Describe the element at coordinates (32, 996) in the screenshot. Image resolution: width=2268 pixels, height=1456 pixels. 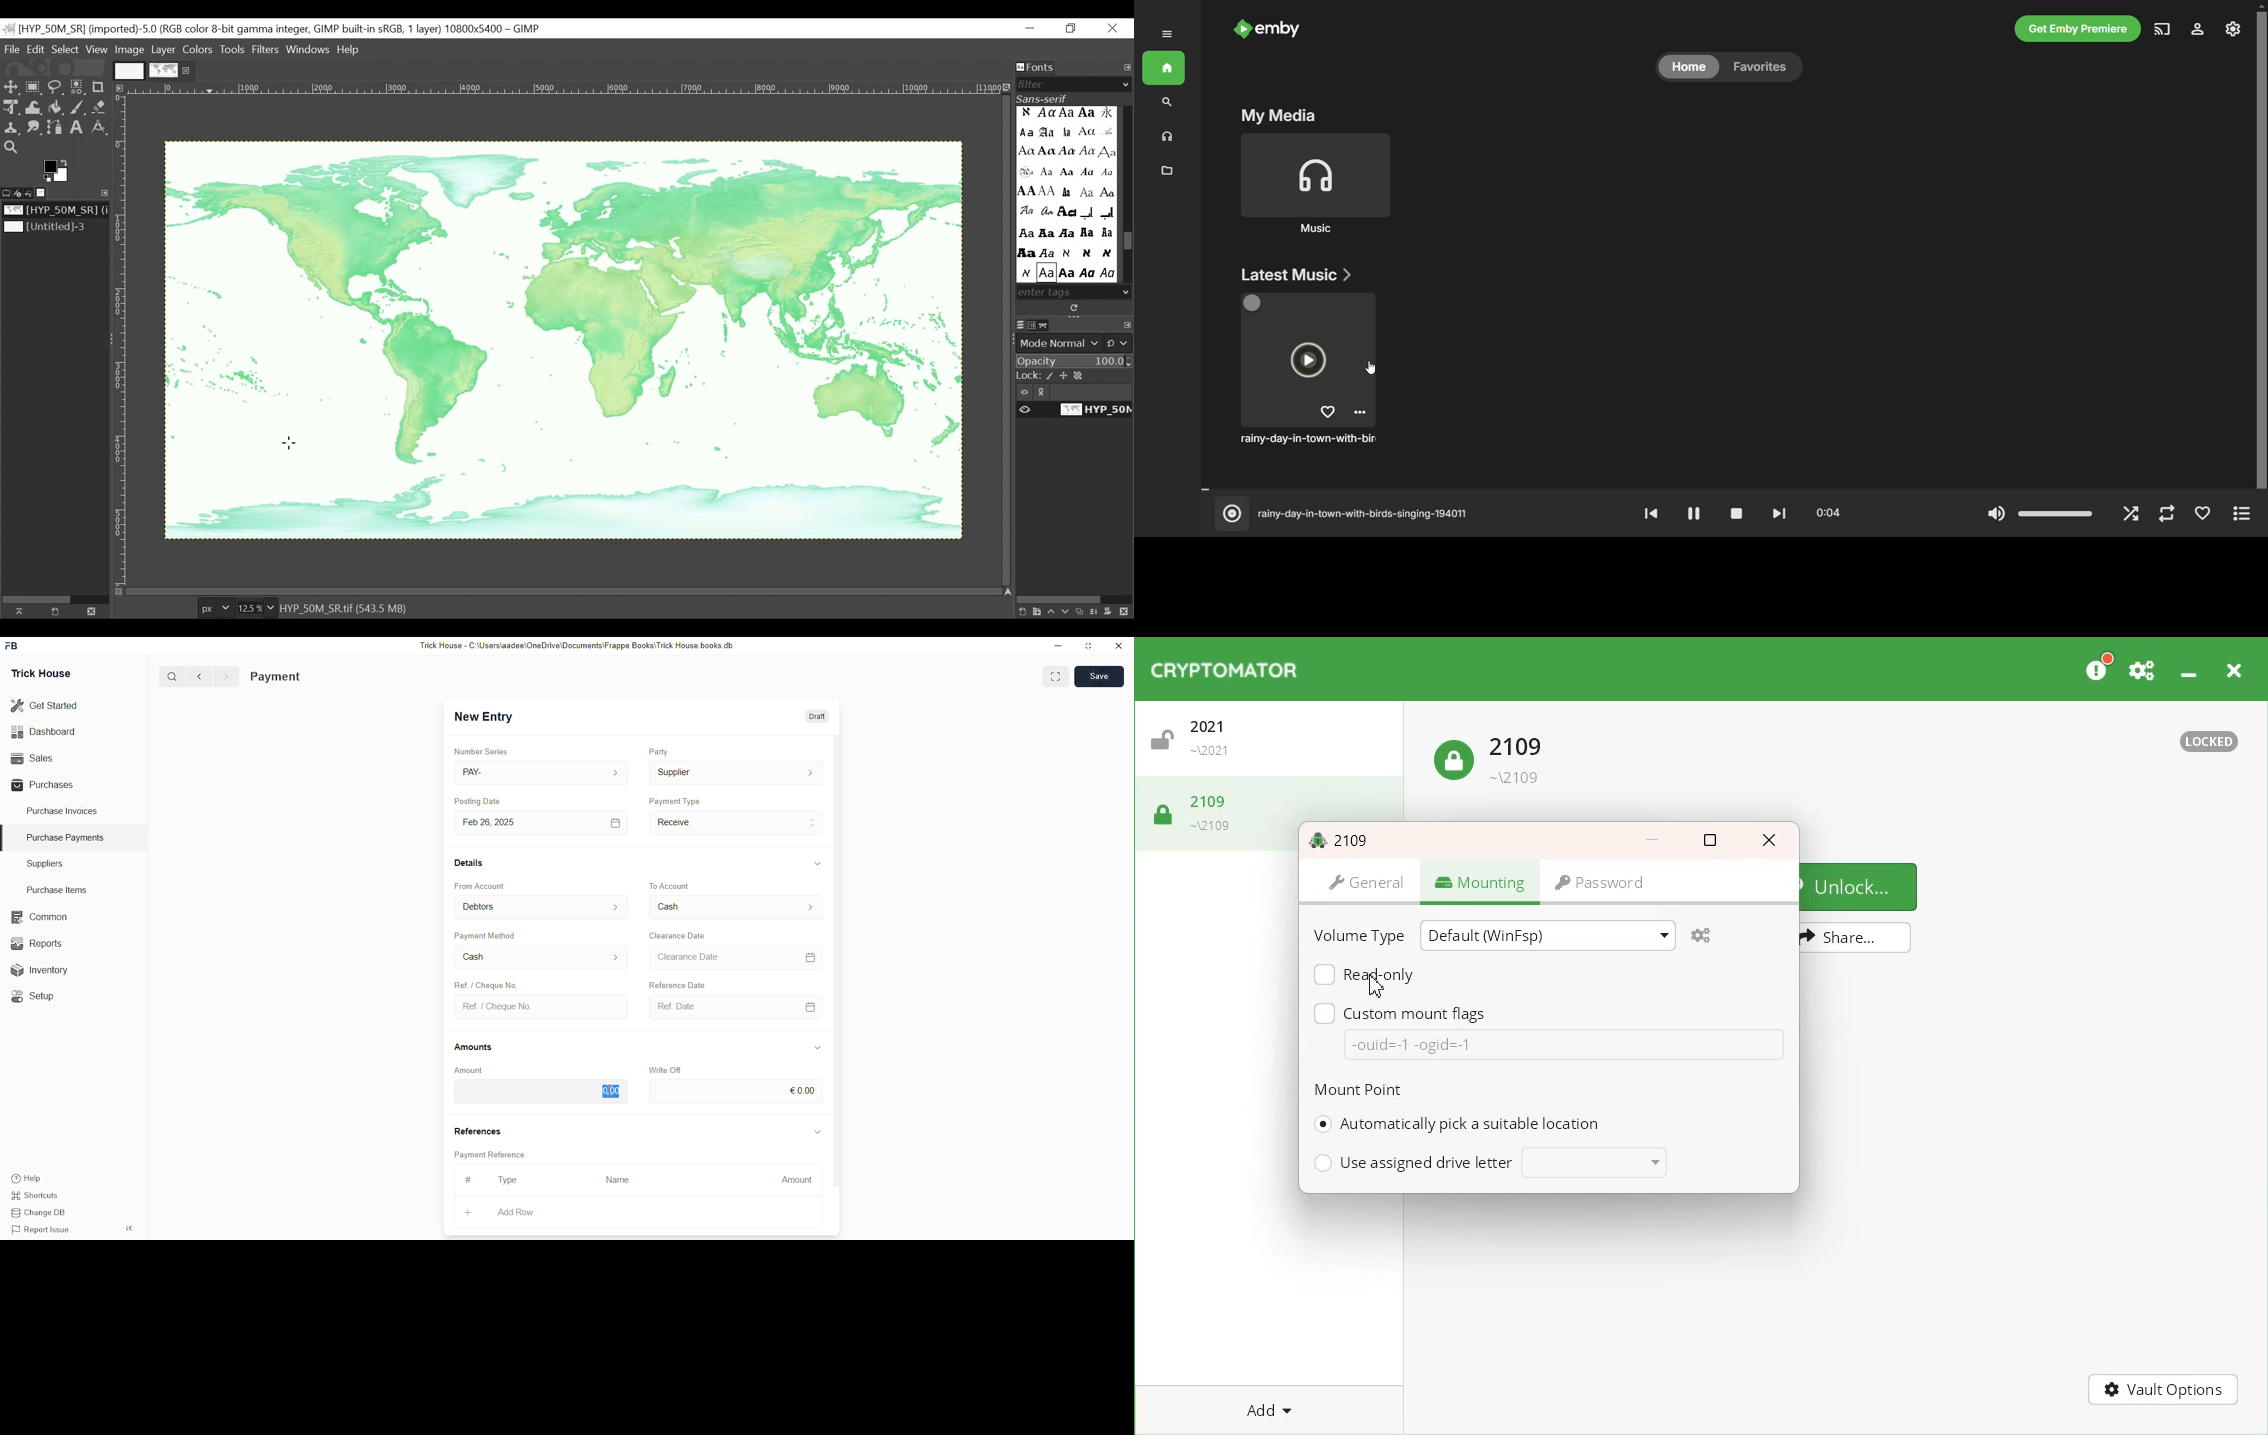
I see `Setup` at that location.